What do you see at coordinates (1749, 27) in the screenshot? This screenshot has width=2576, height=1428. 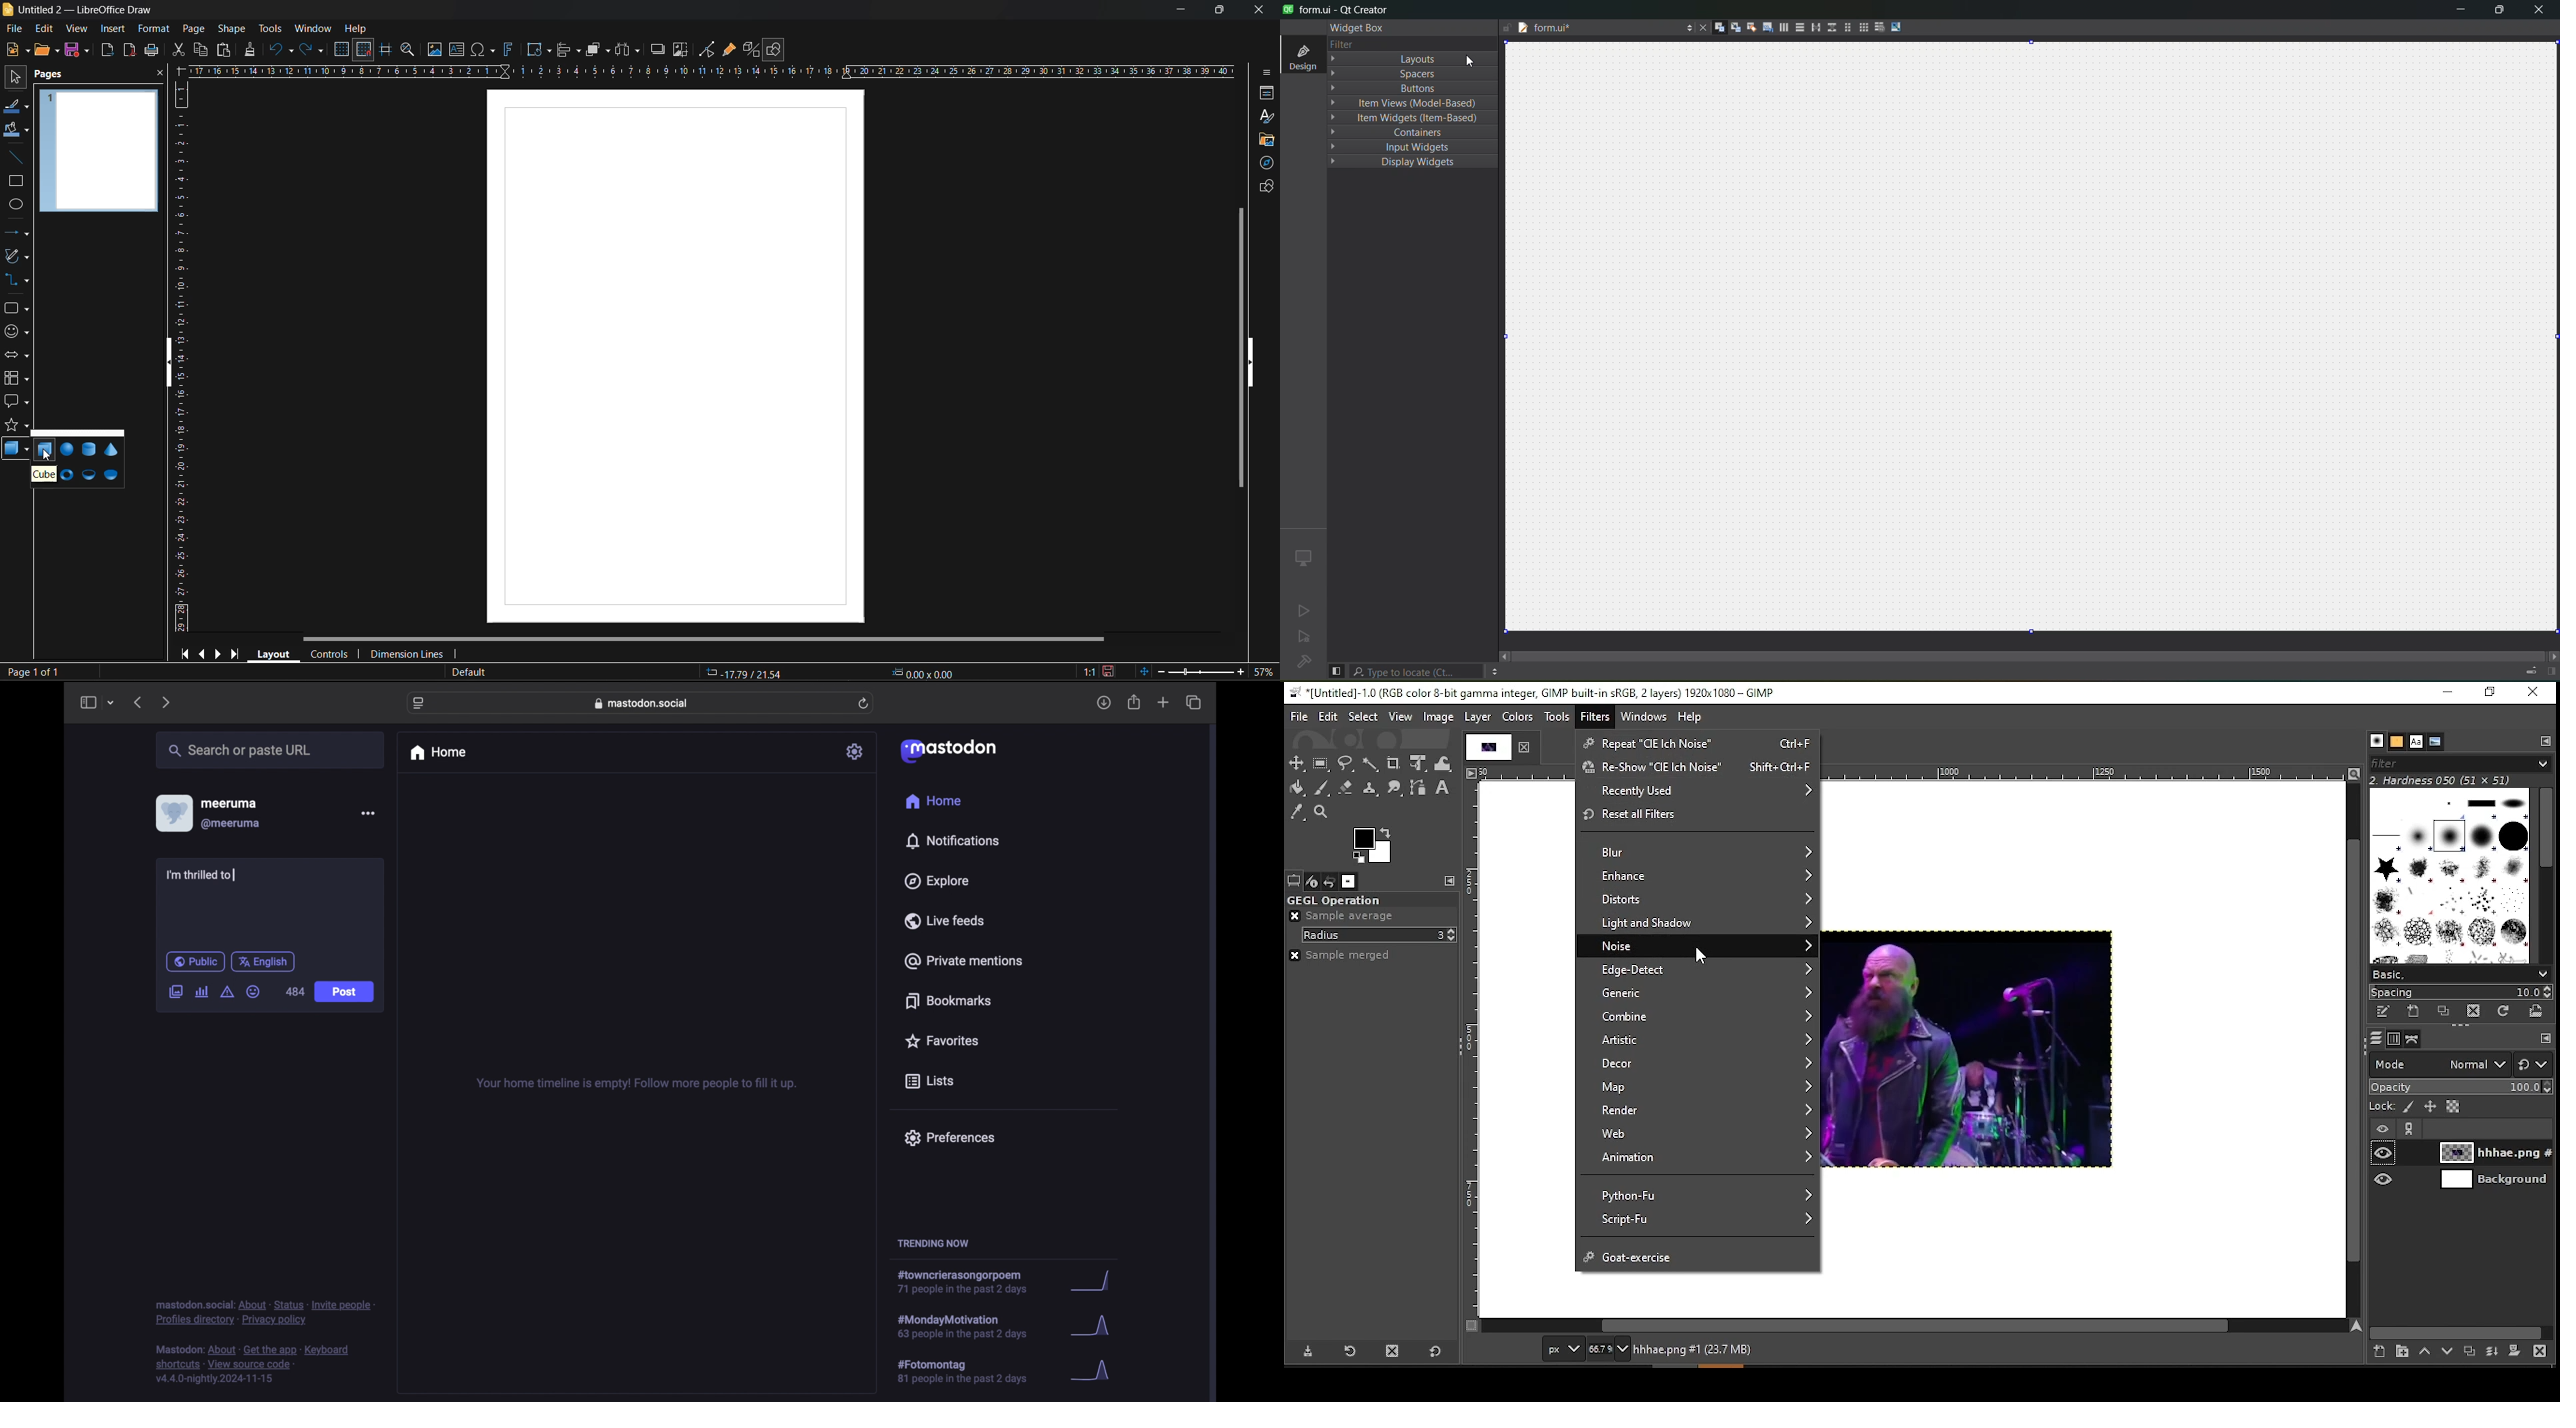 I see `edit buddies` at bounding box center [1749, 27].